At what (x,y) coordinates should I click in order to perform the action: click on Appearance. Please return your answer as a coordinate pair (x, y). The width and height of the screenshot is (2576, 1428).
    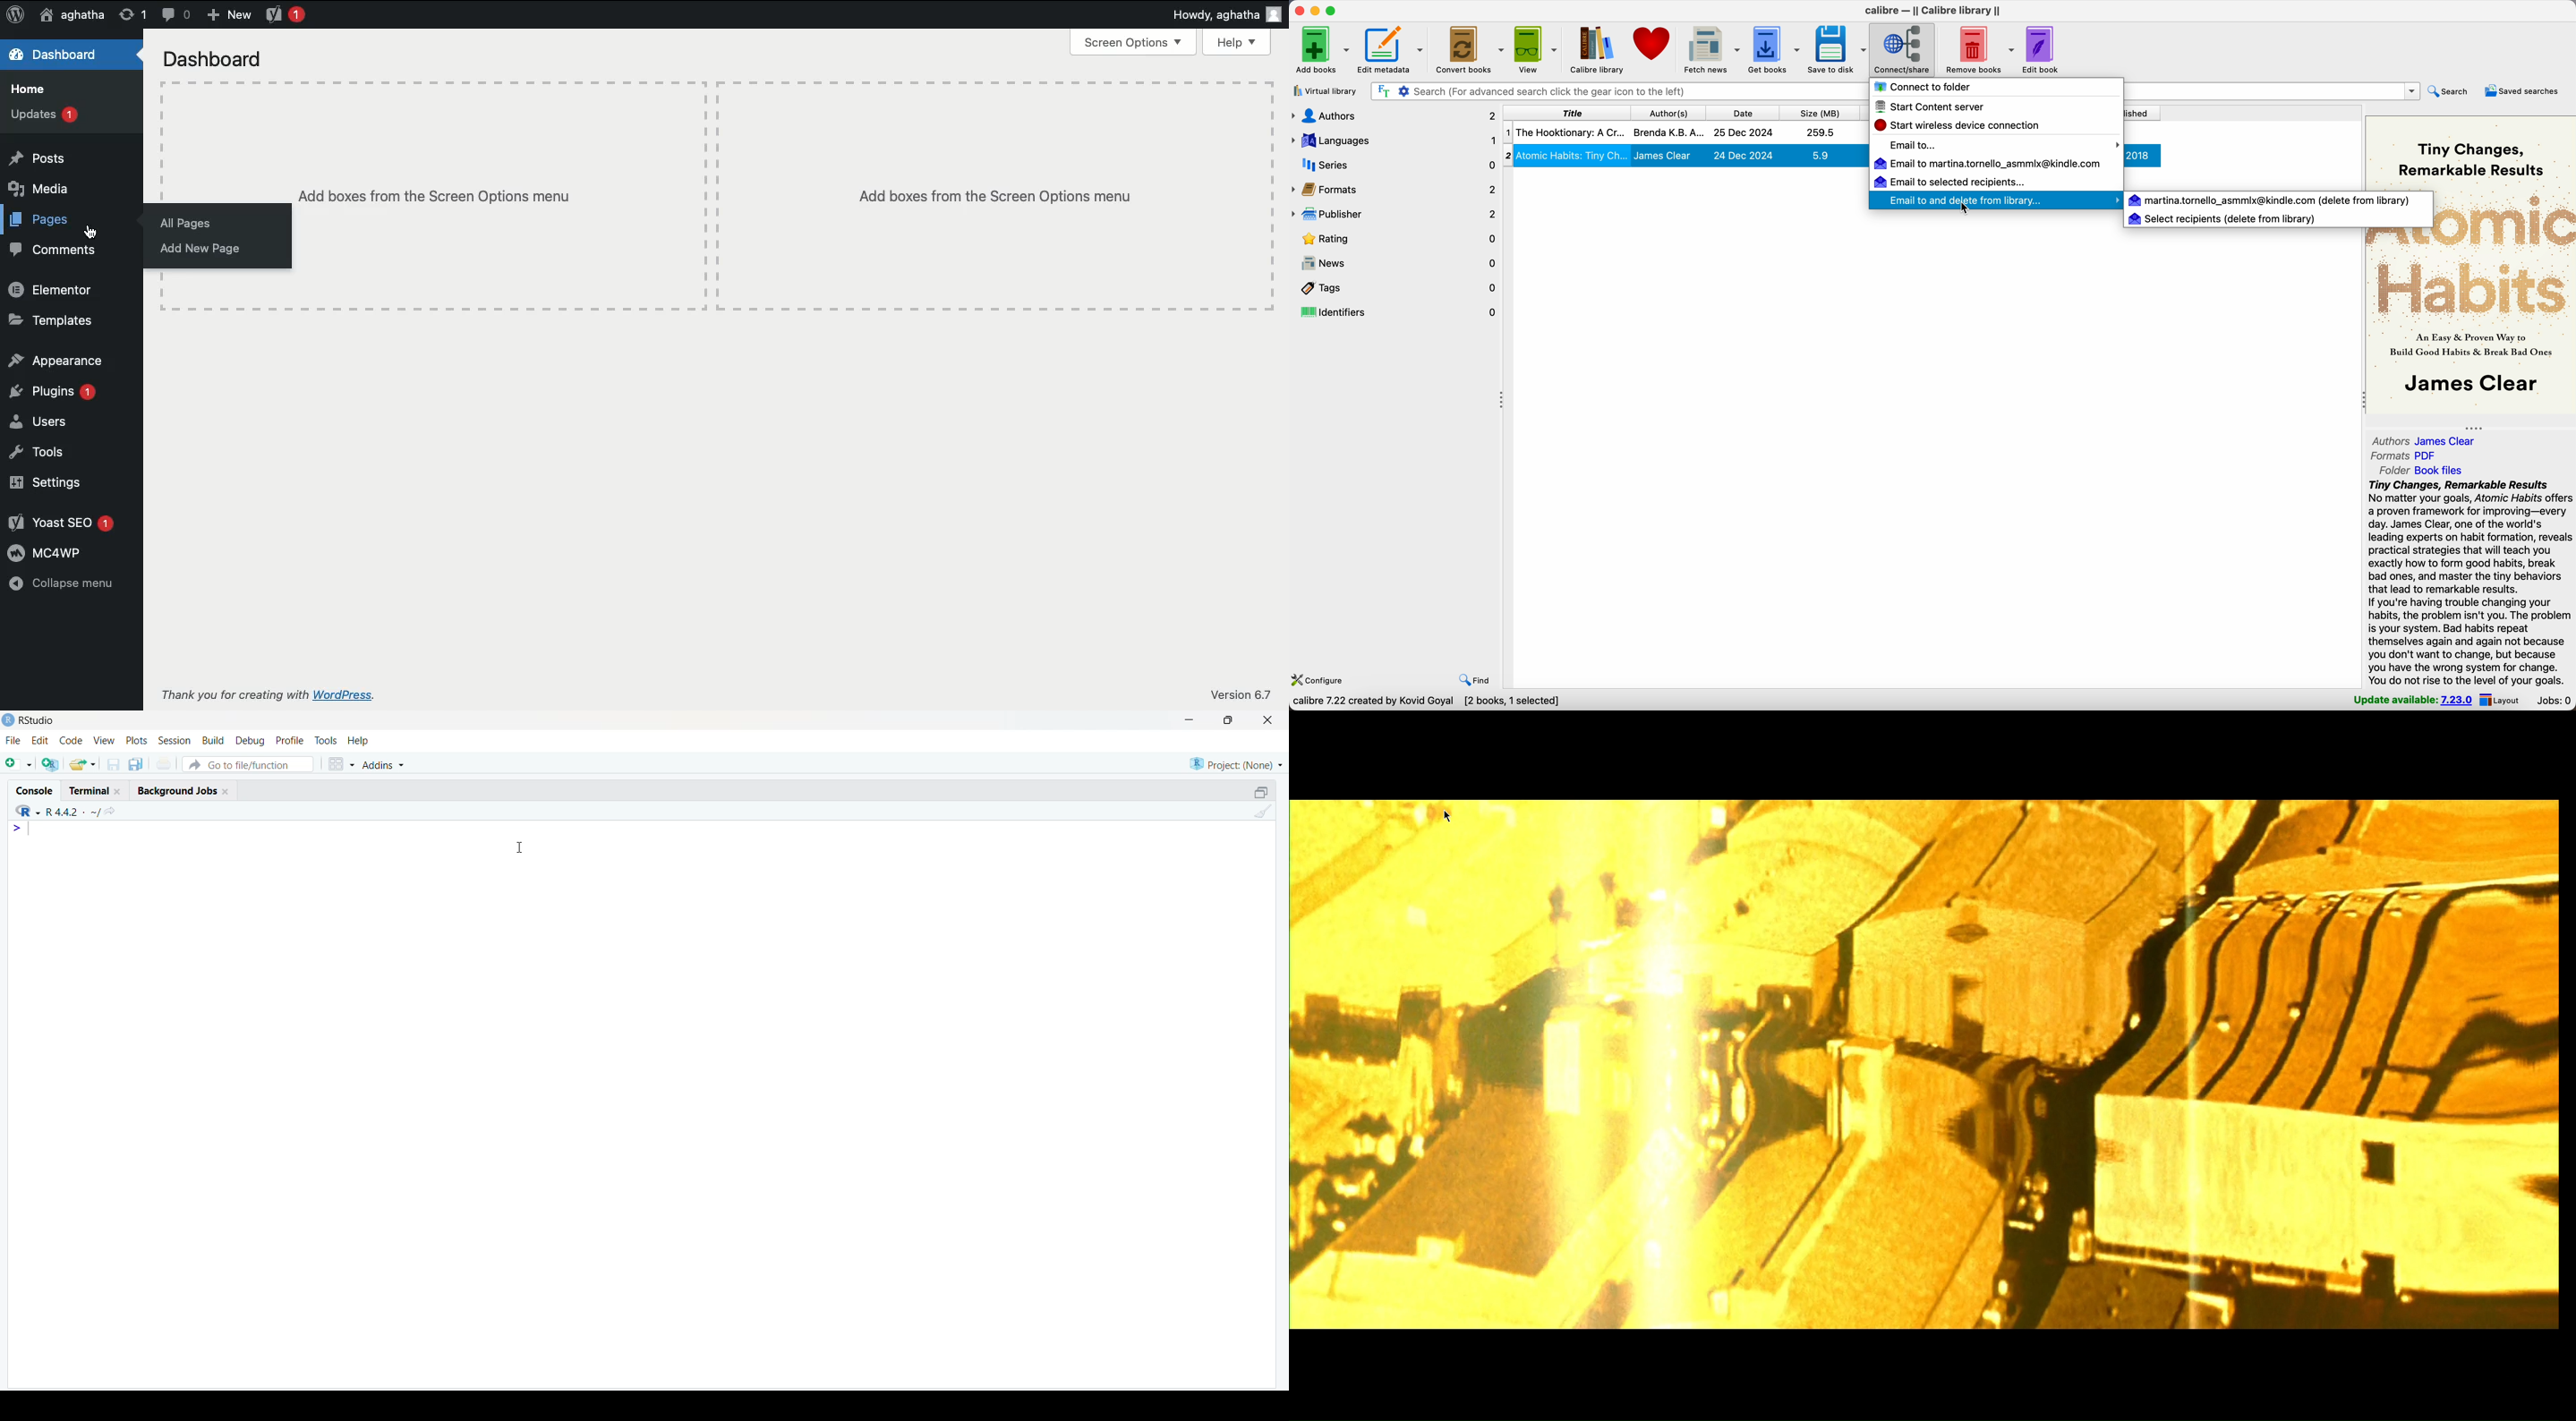
    Looking at the image, I should click on (57, 360).